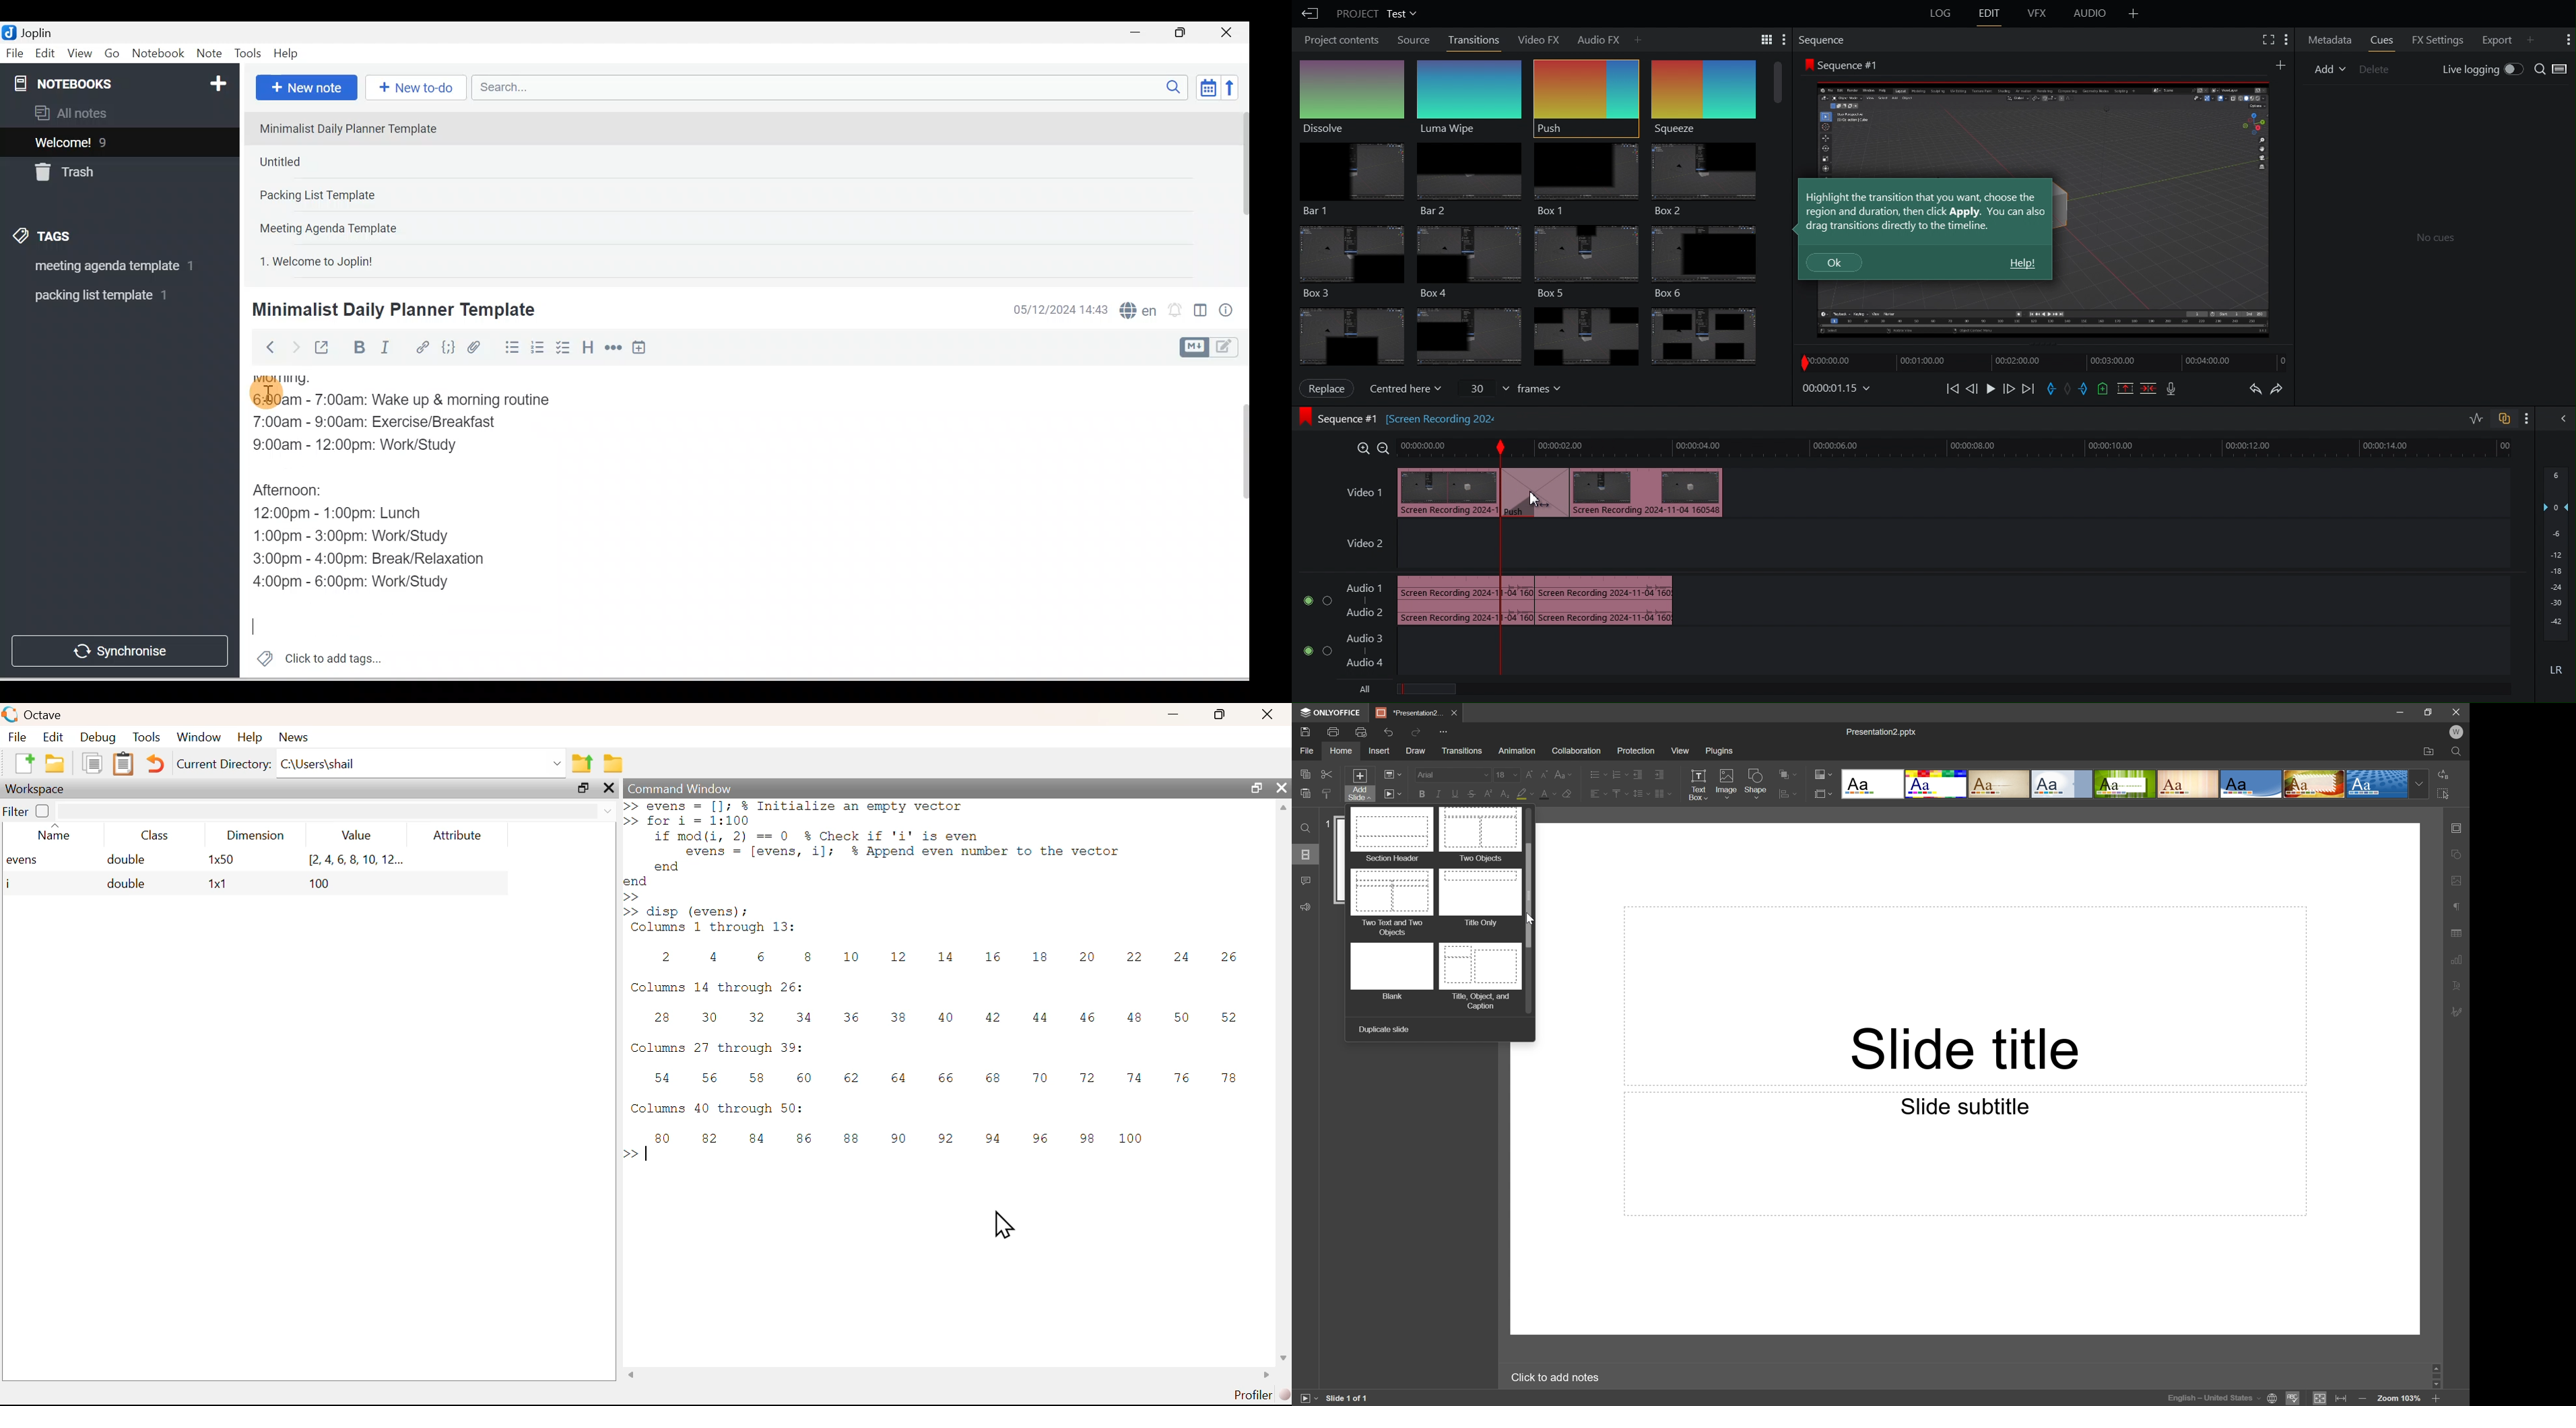 The image size is (2576, 1428). I want to click on Bold, so click(357, 348).